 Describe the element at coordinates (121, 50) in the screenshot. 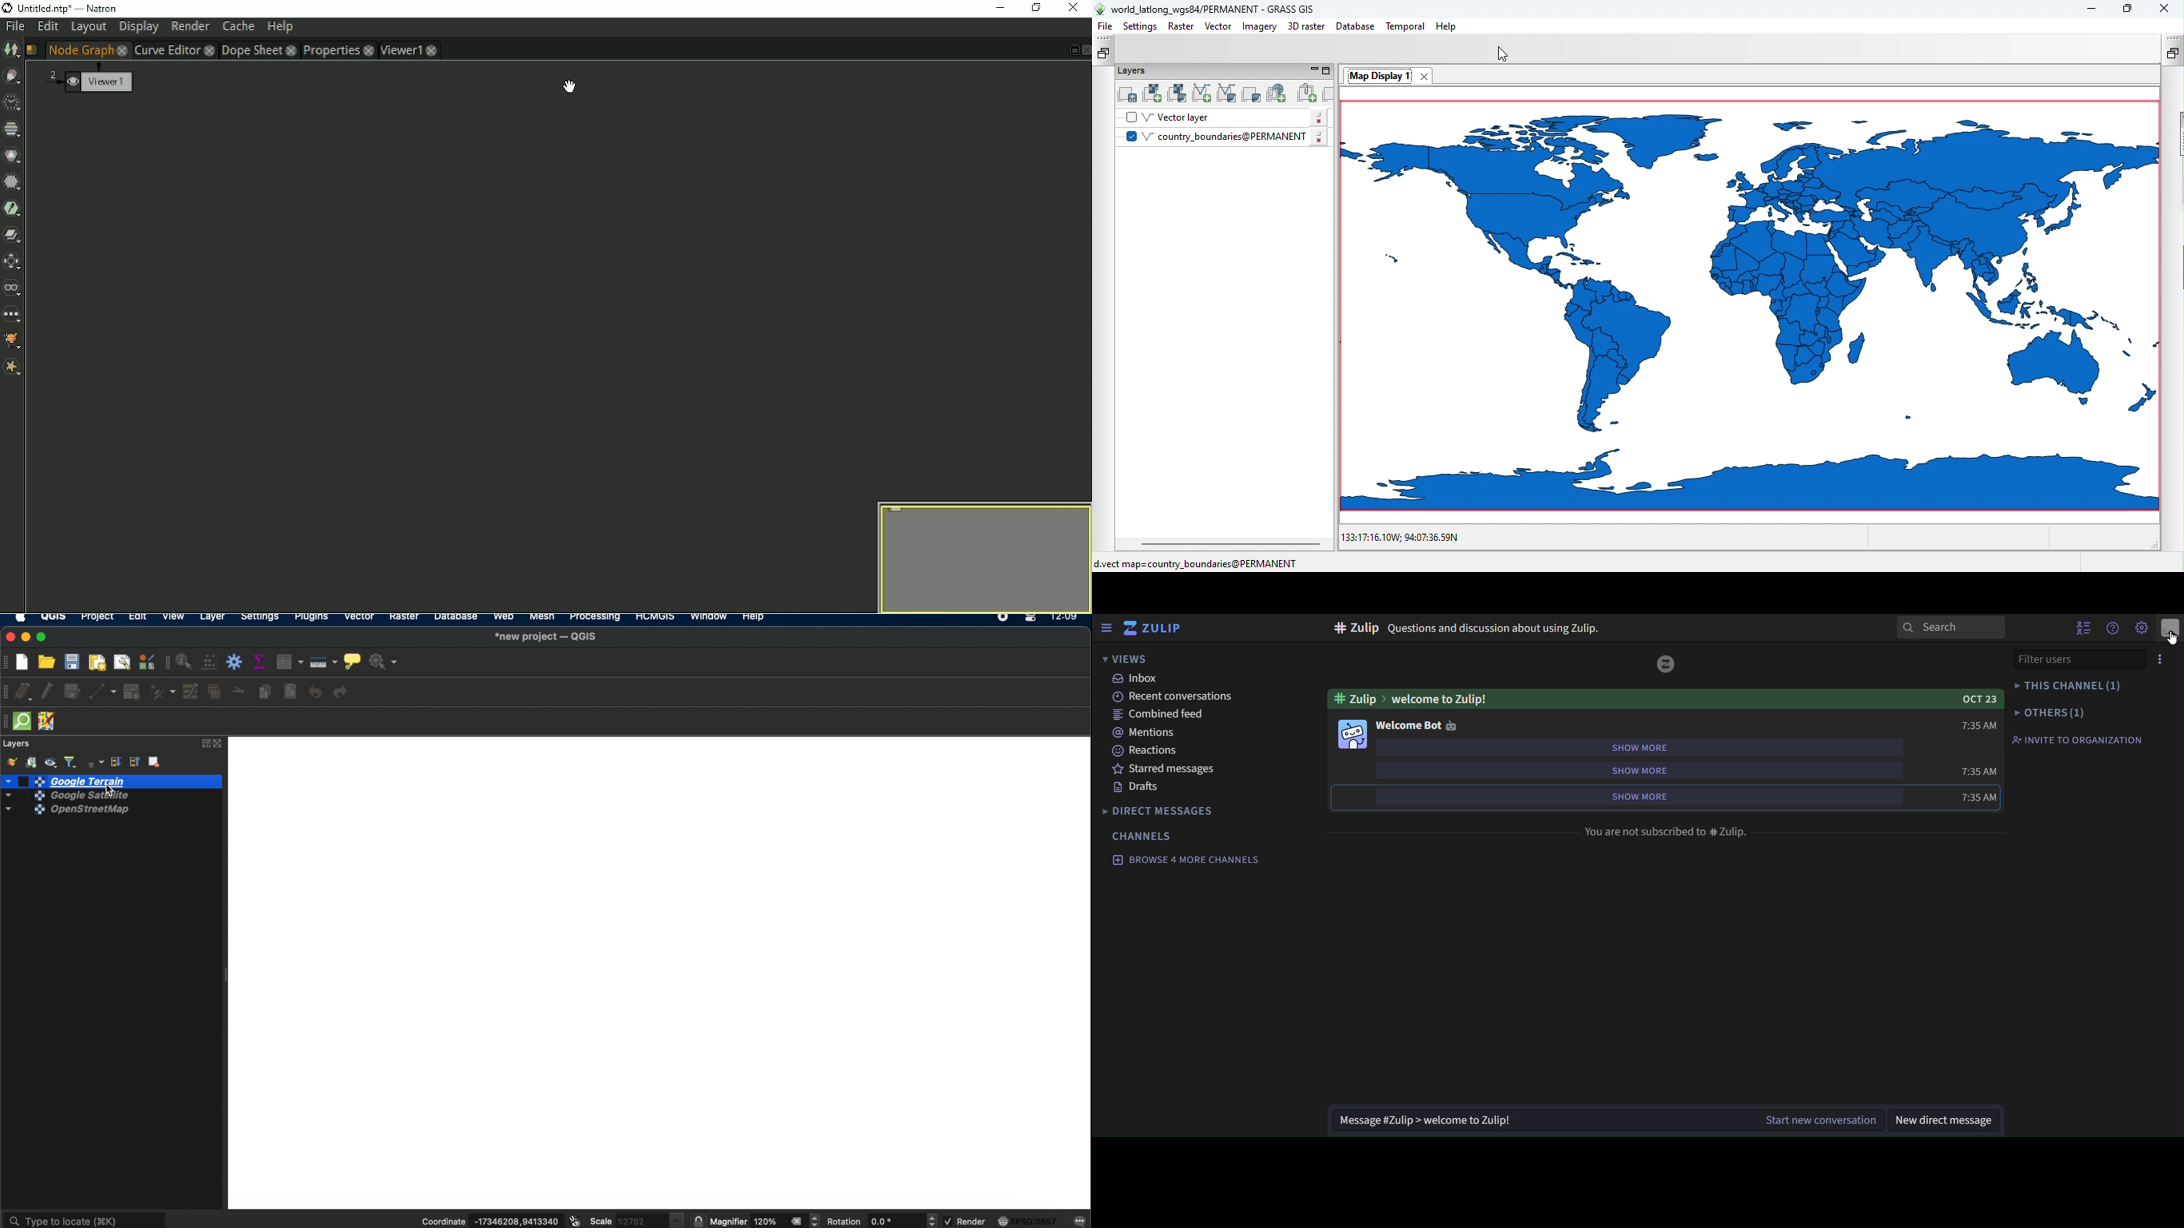

I see `close` at that location.